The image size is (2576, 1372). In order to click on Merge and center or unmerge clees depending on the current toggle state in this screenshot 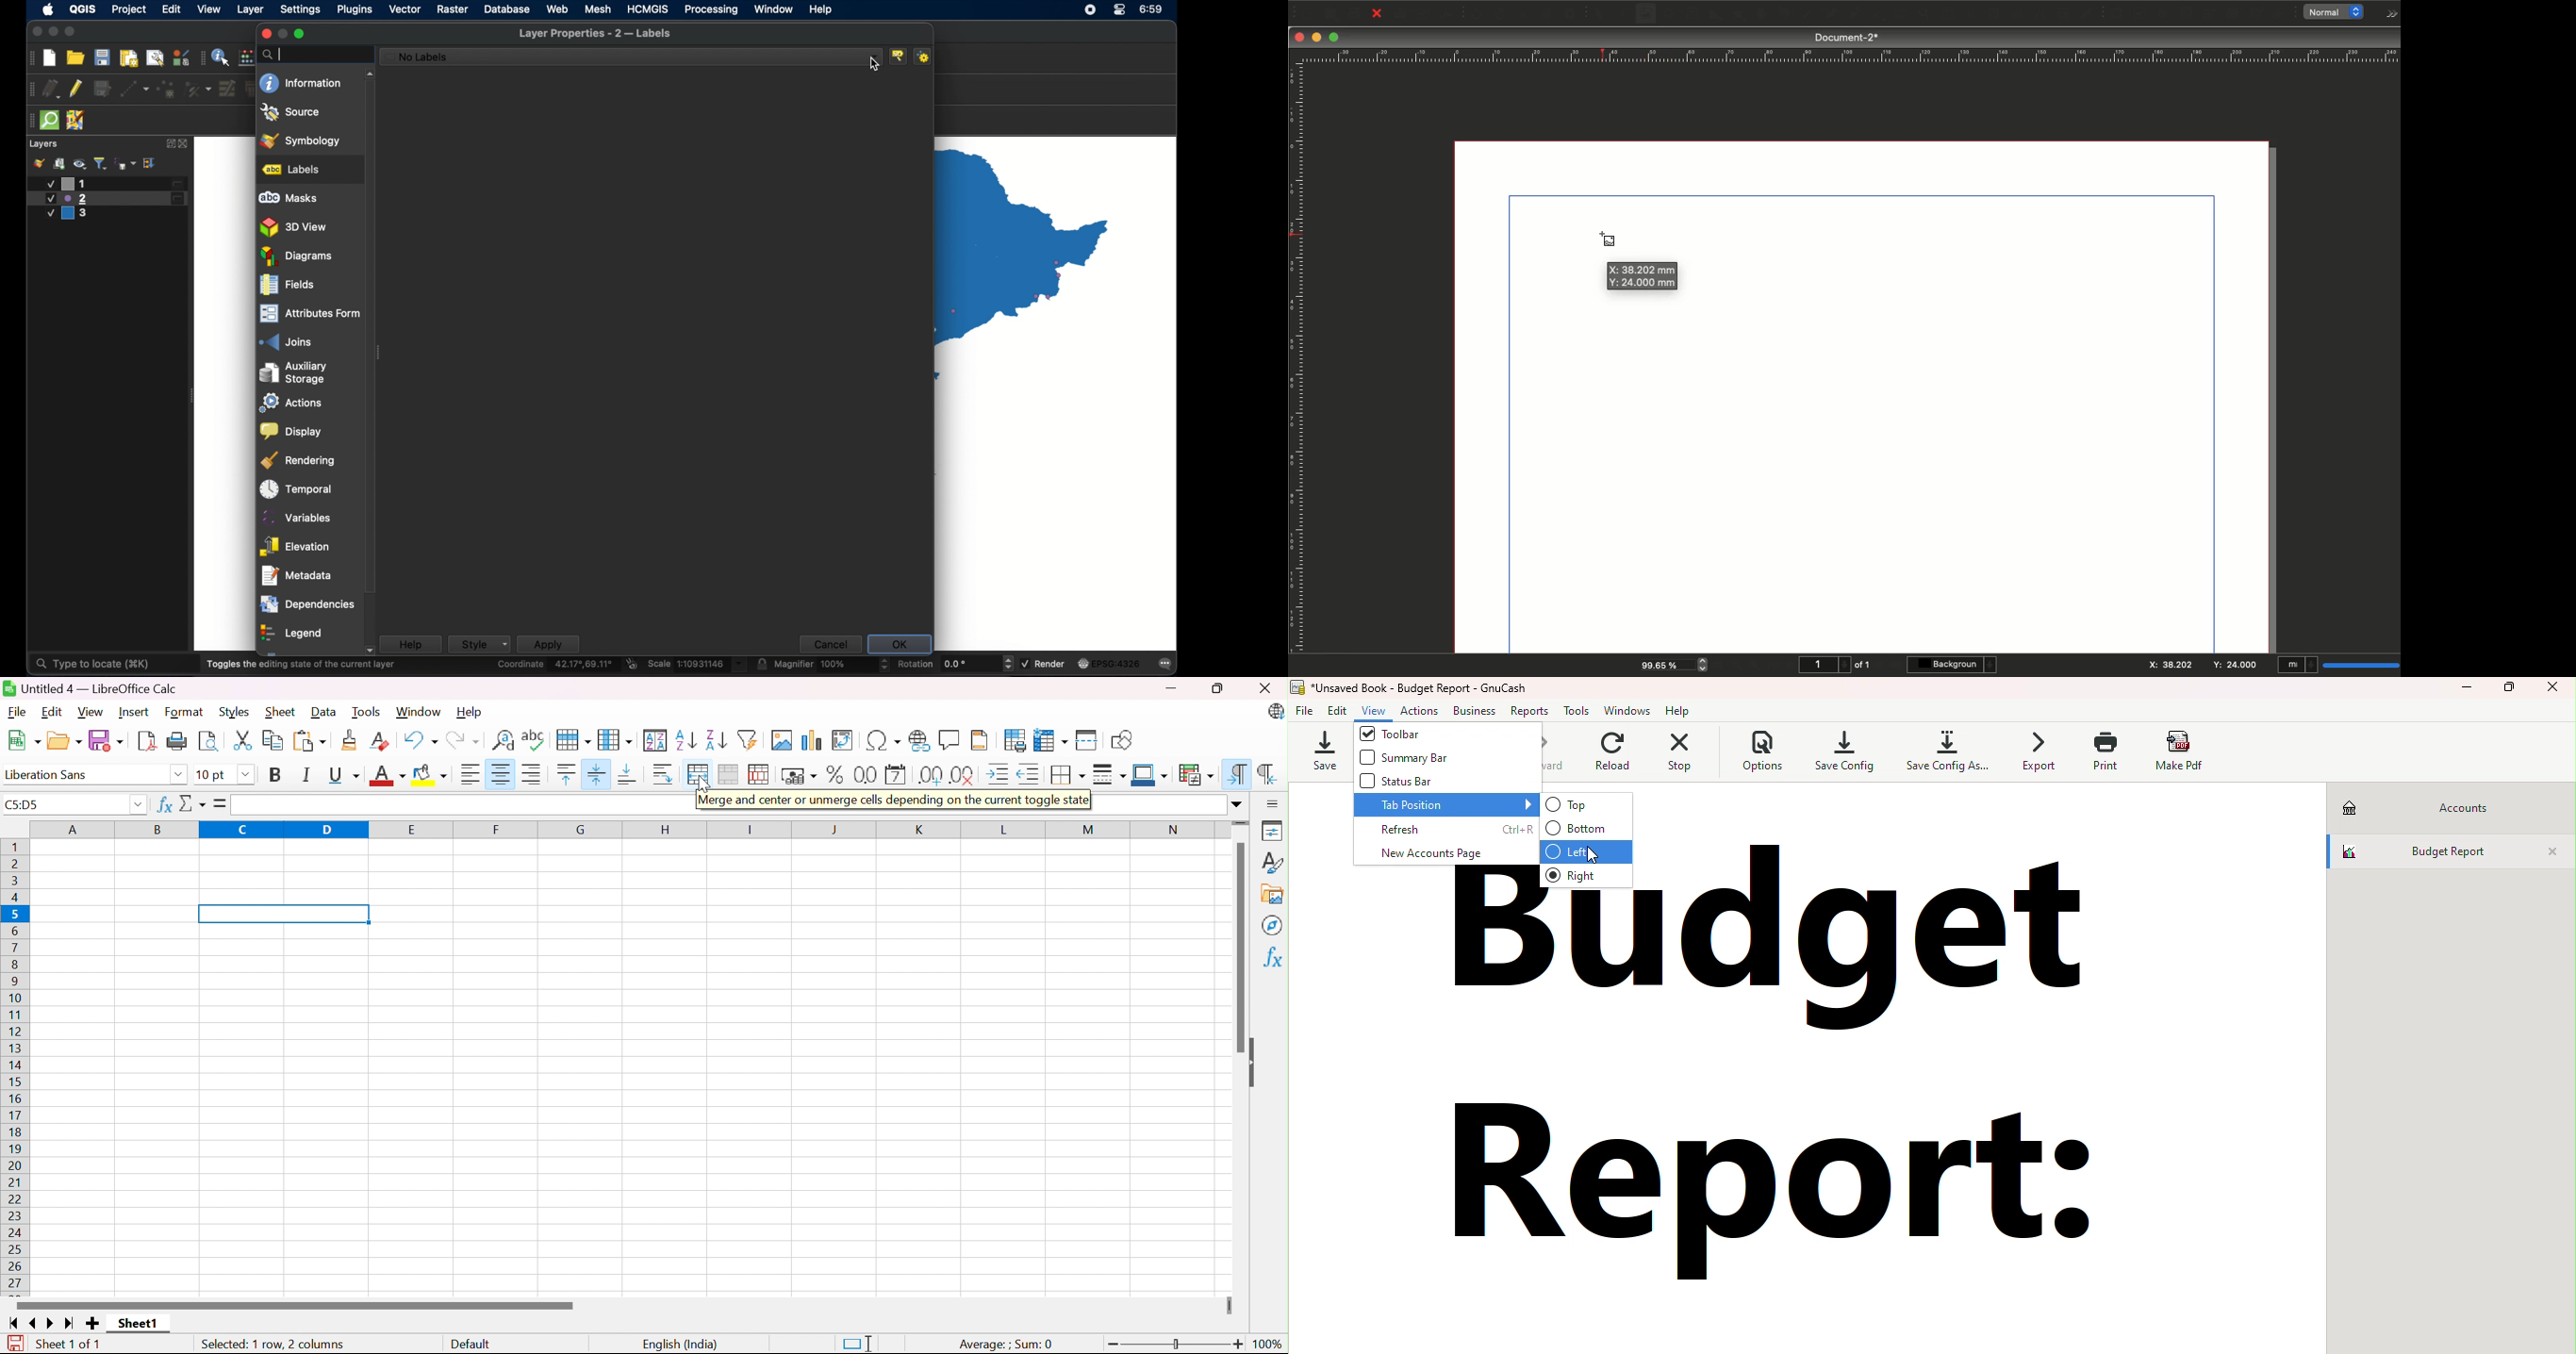, I will do `click(896, 801)`.